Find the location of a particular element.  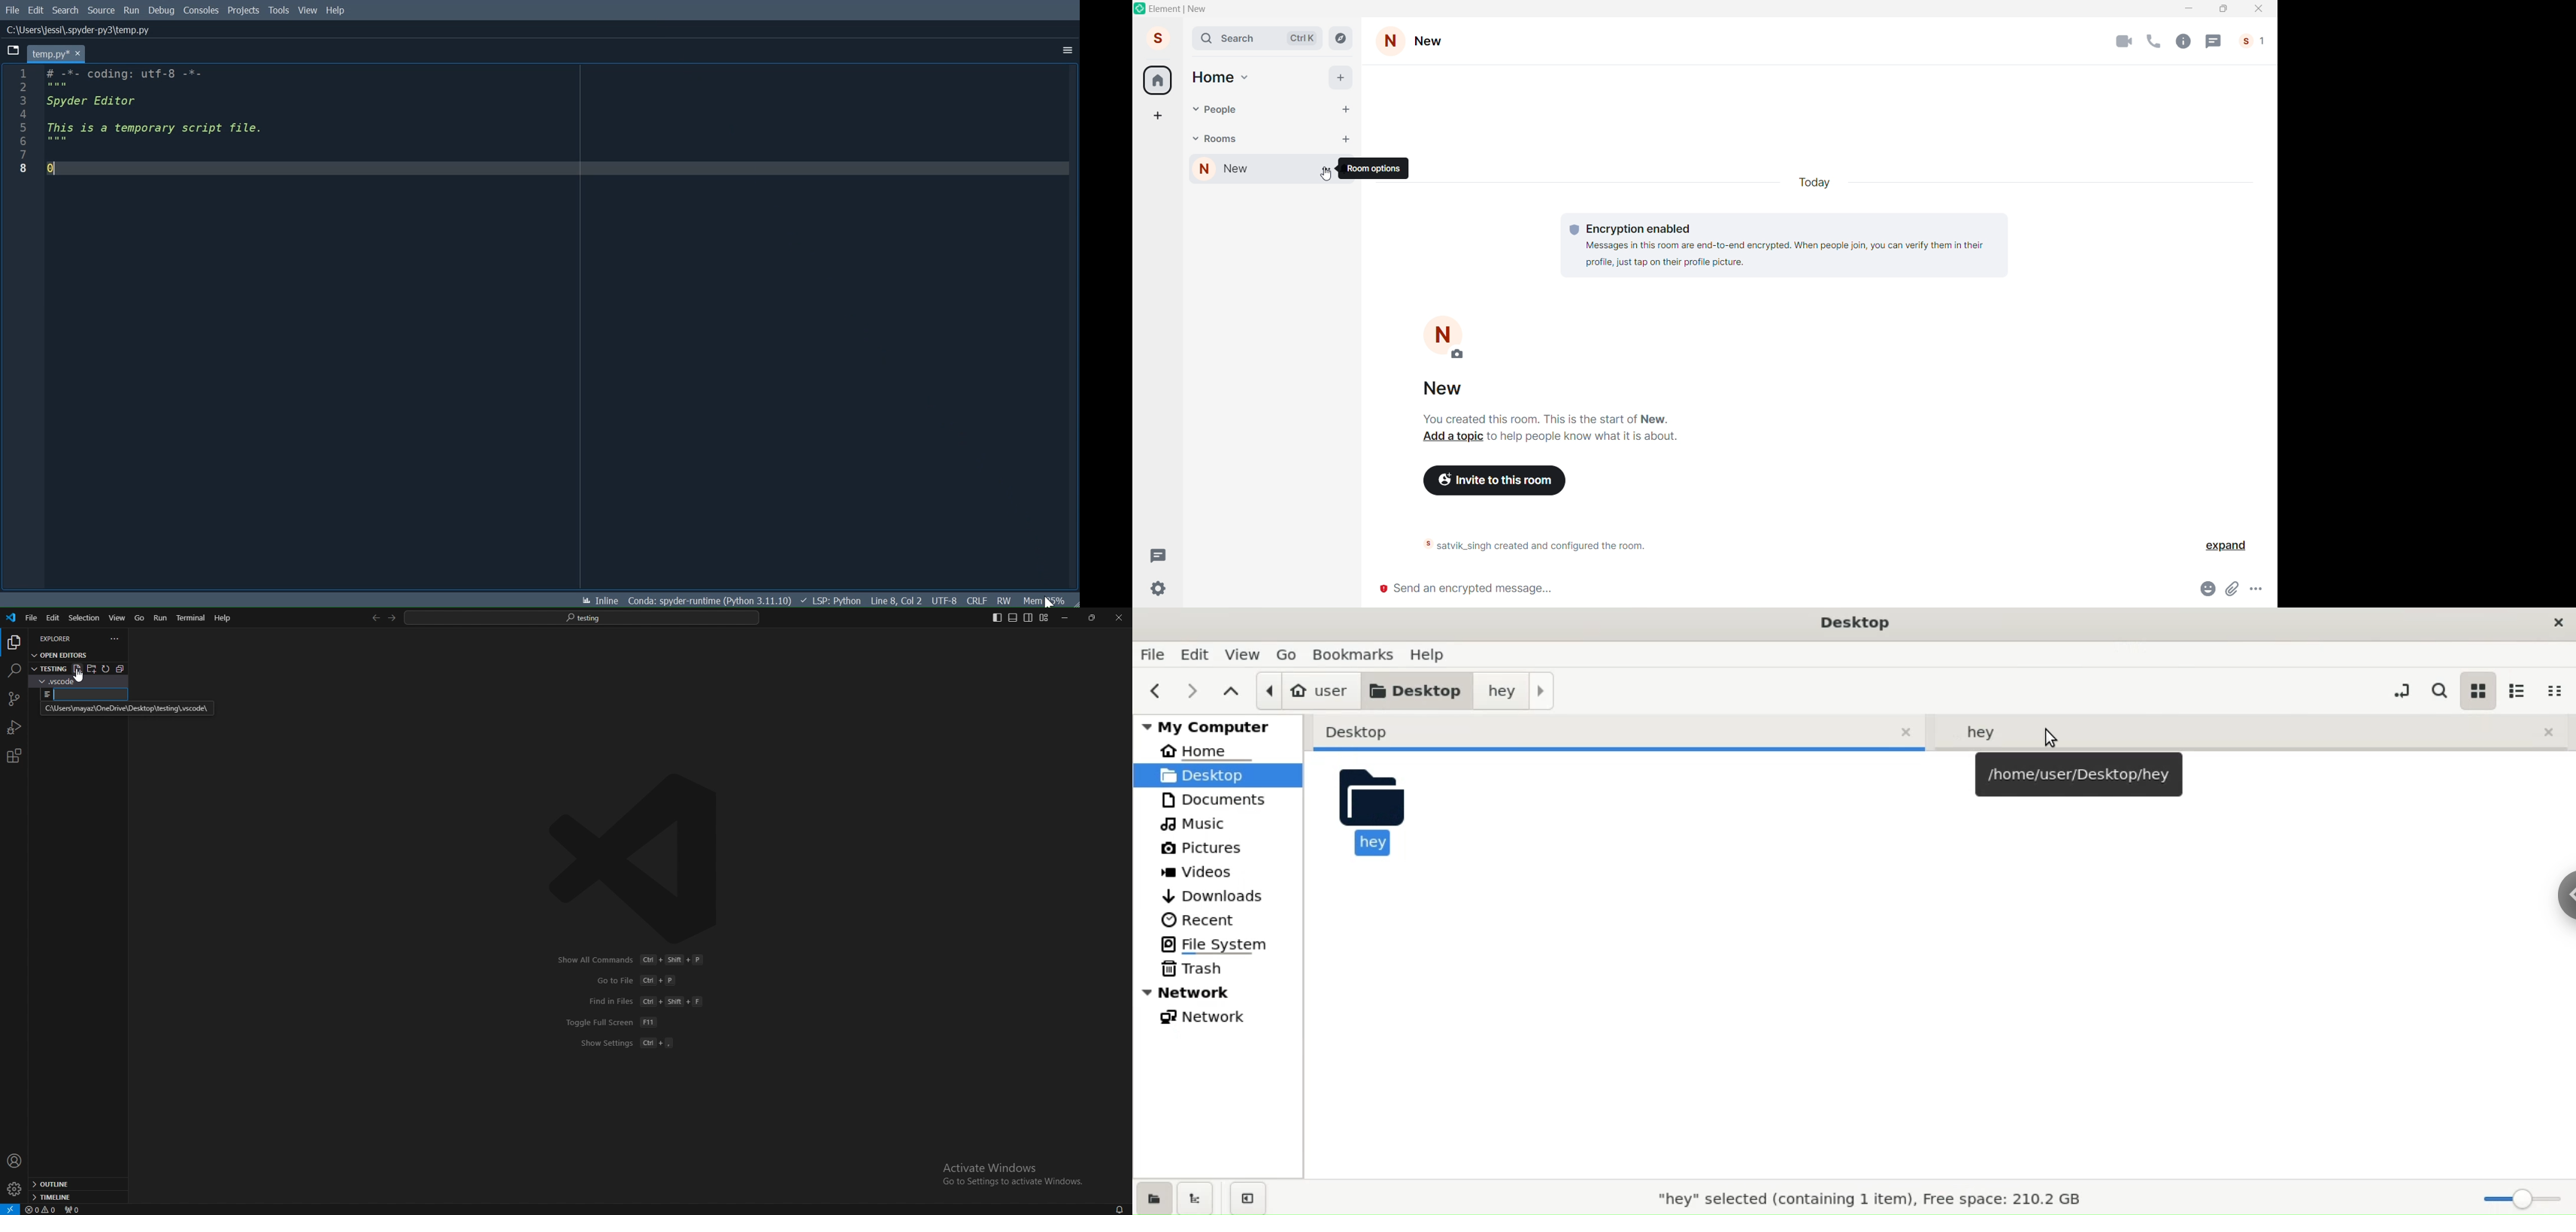

File Encoding is located at coordinates (944, 600).